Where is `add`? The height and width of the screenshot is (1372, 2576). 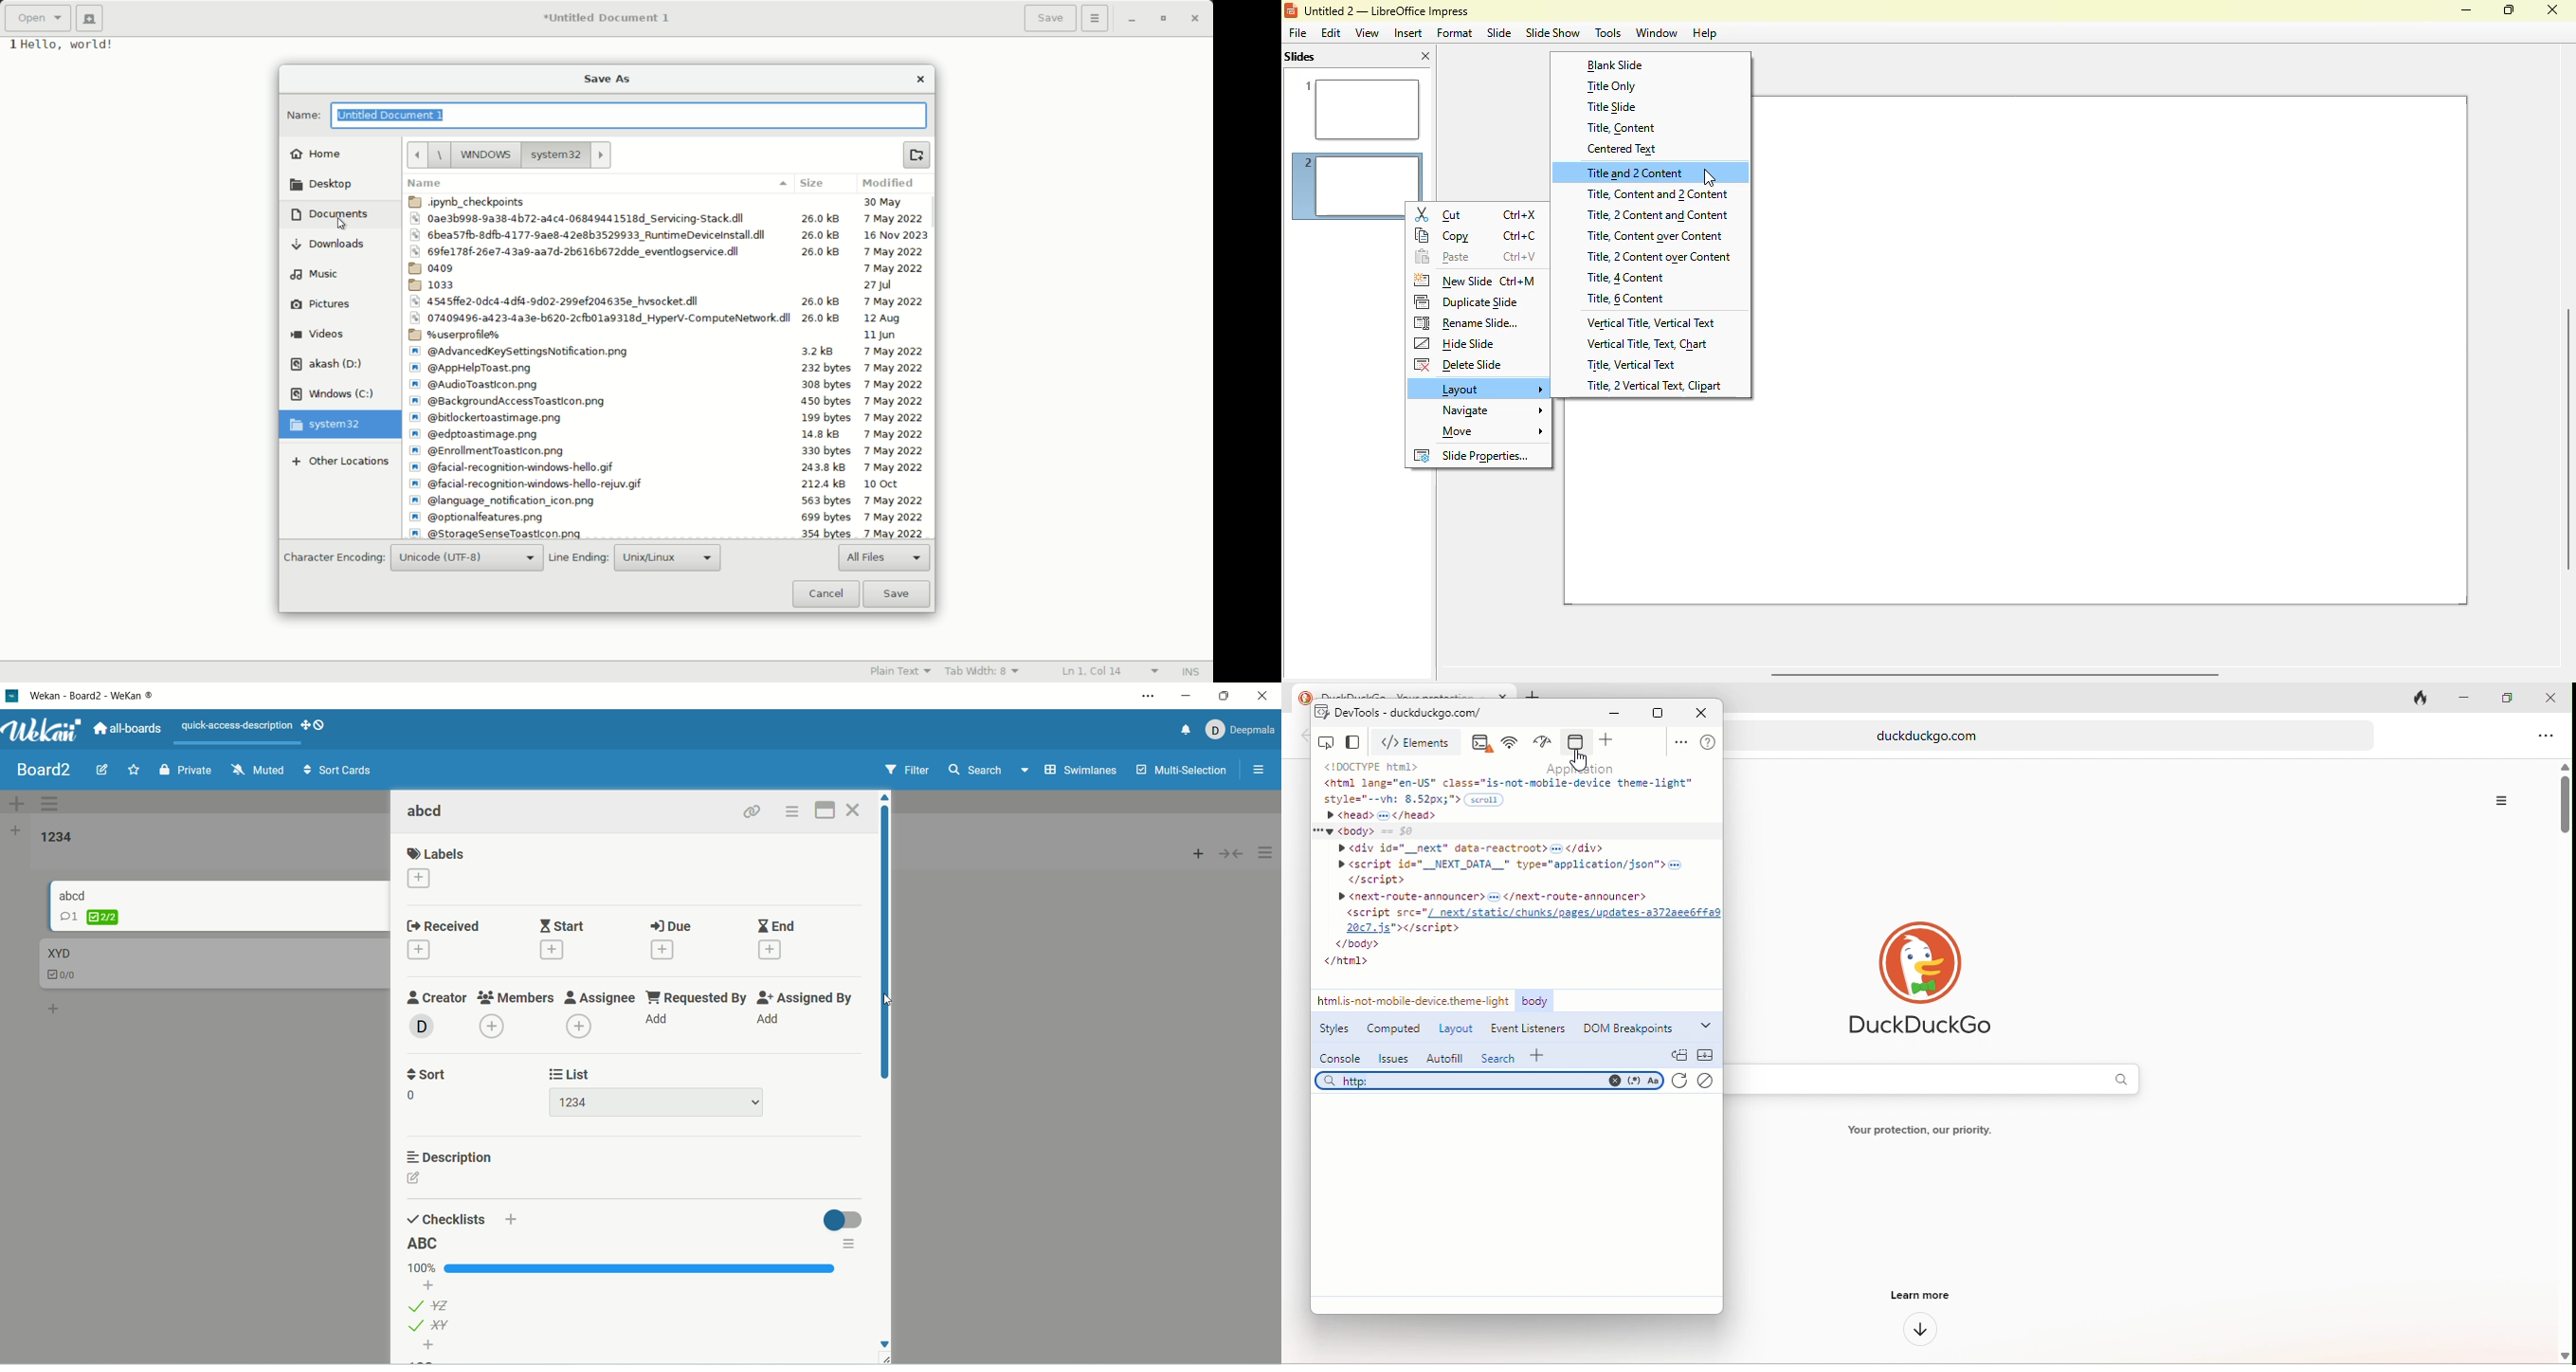
add is located at coordinates (492, 1026).